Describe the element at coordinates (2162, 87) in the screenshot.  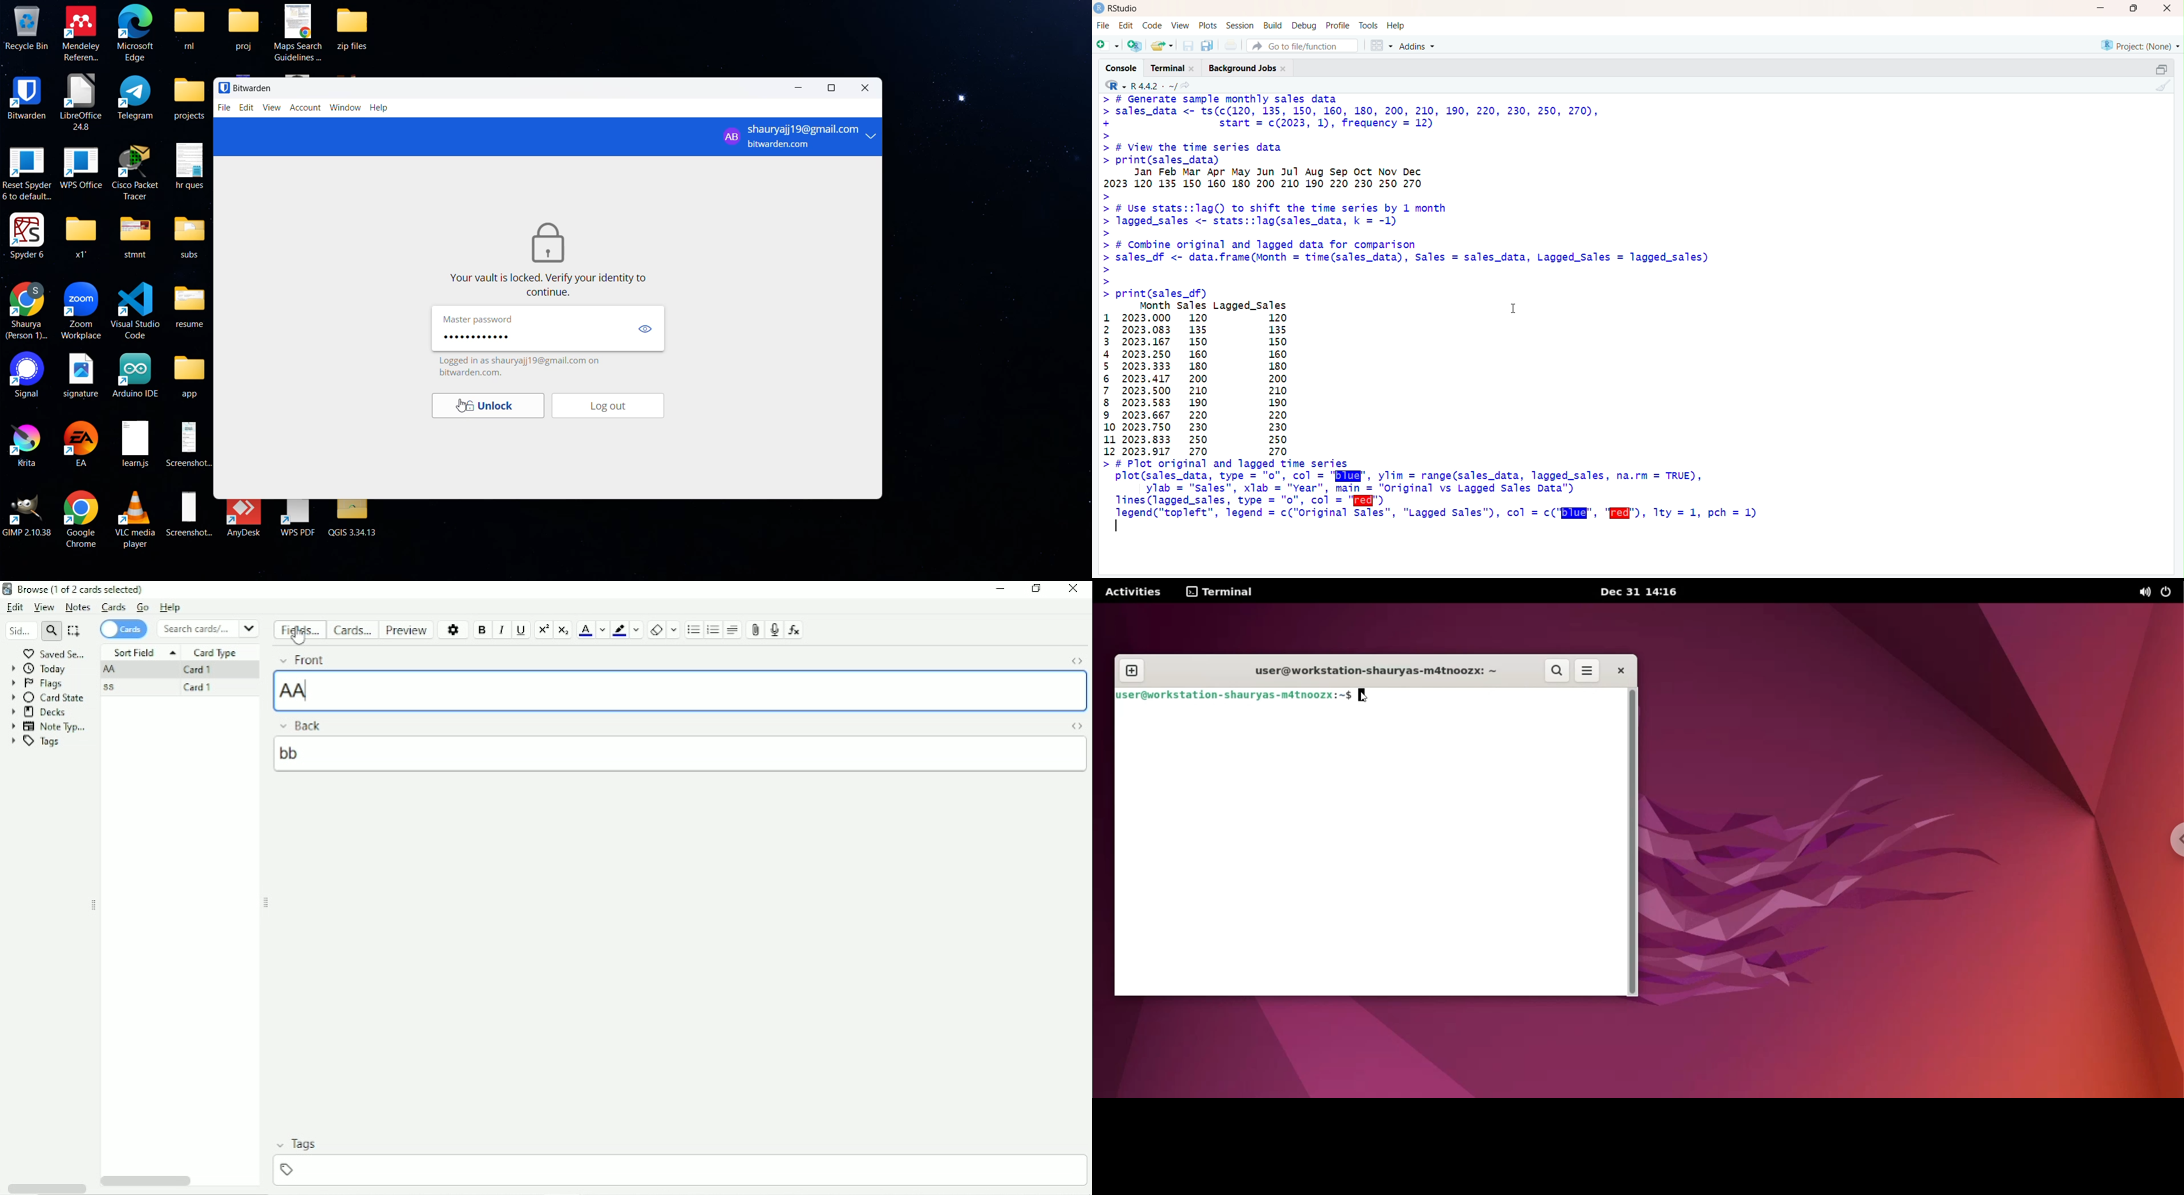
I see `clear console` at that location.